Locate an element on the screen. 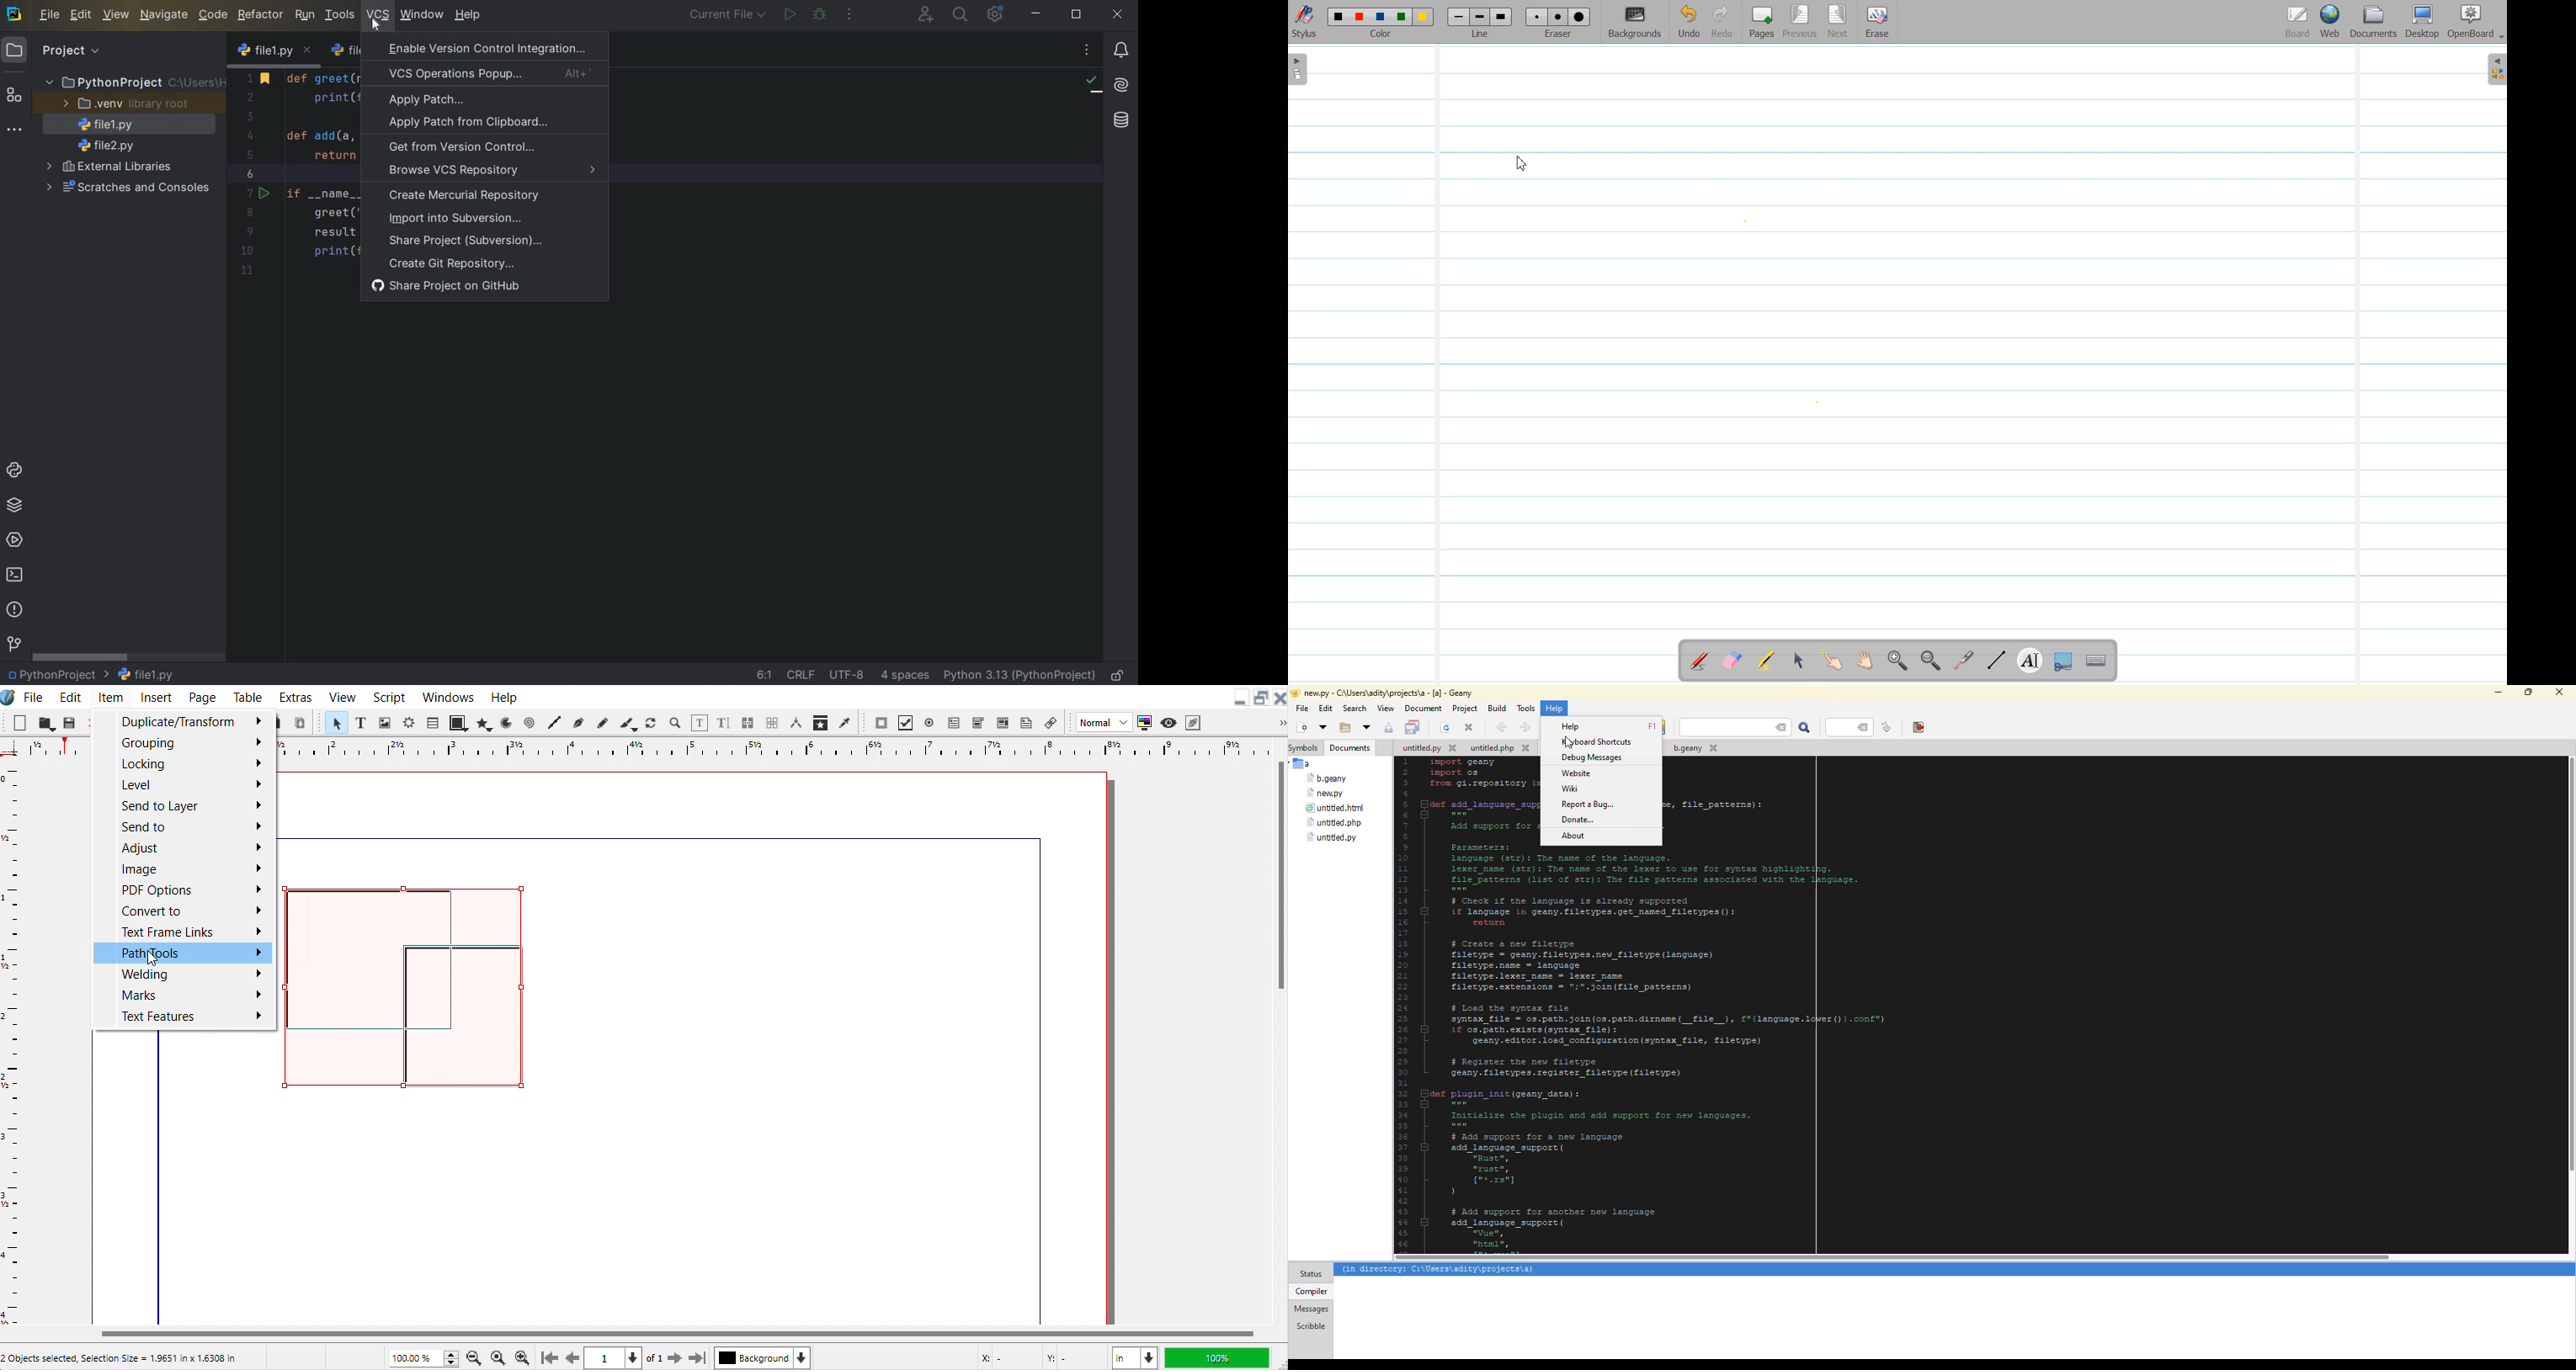  Edit text with story editor is located at coordinates (725, 723).